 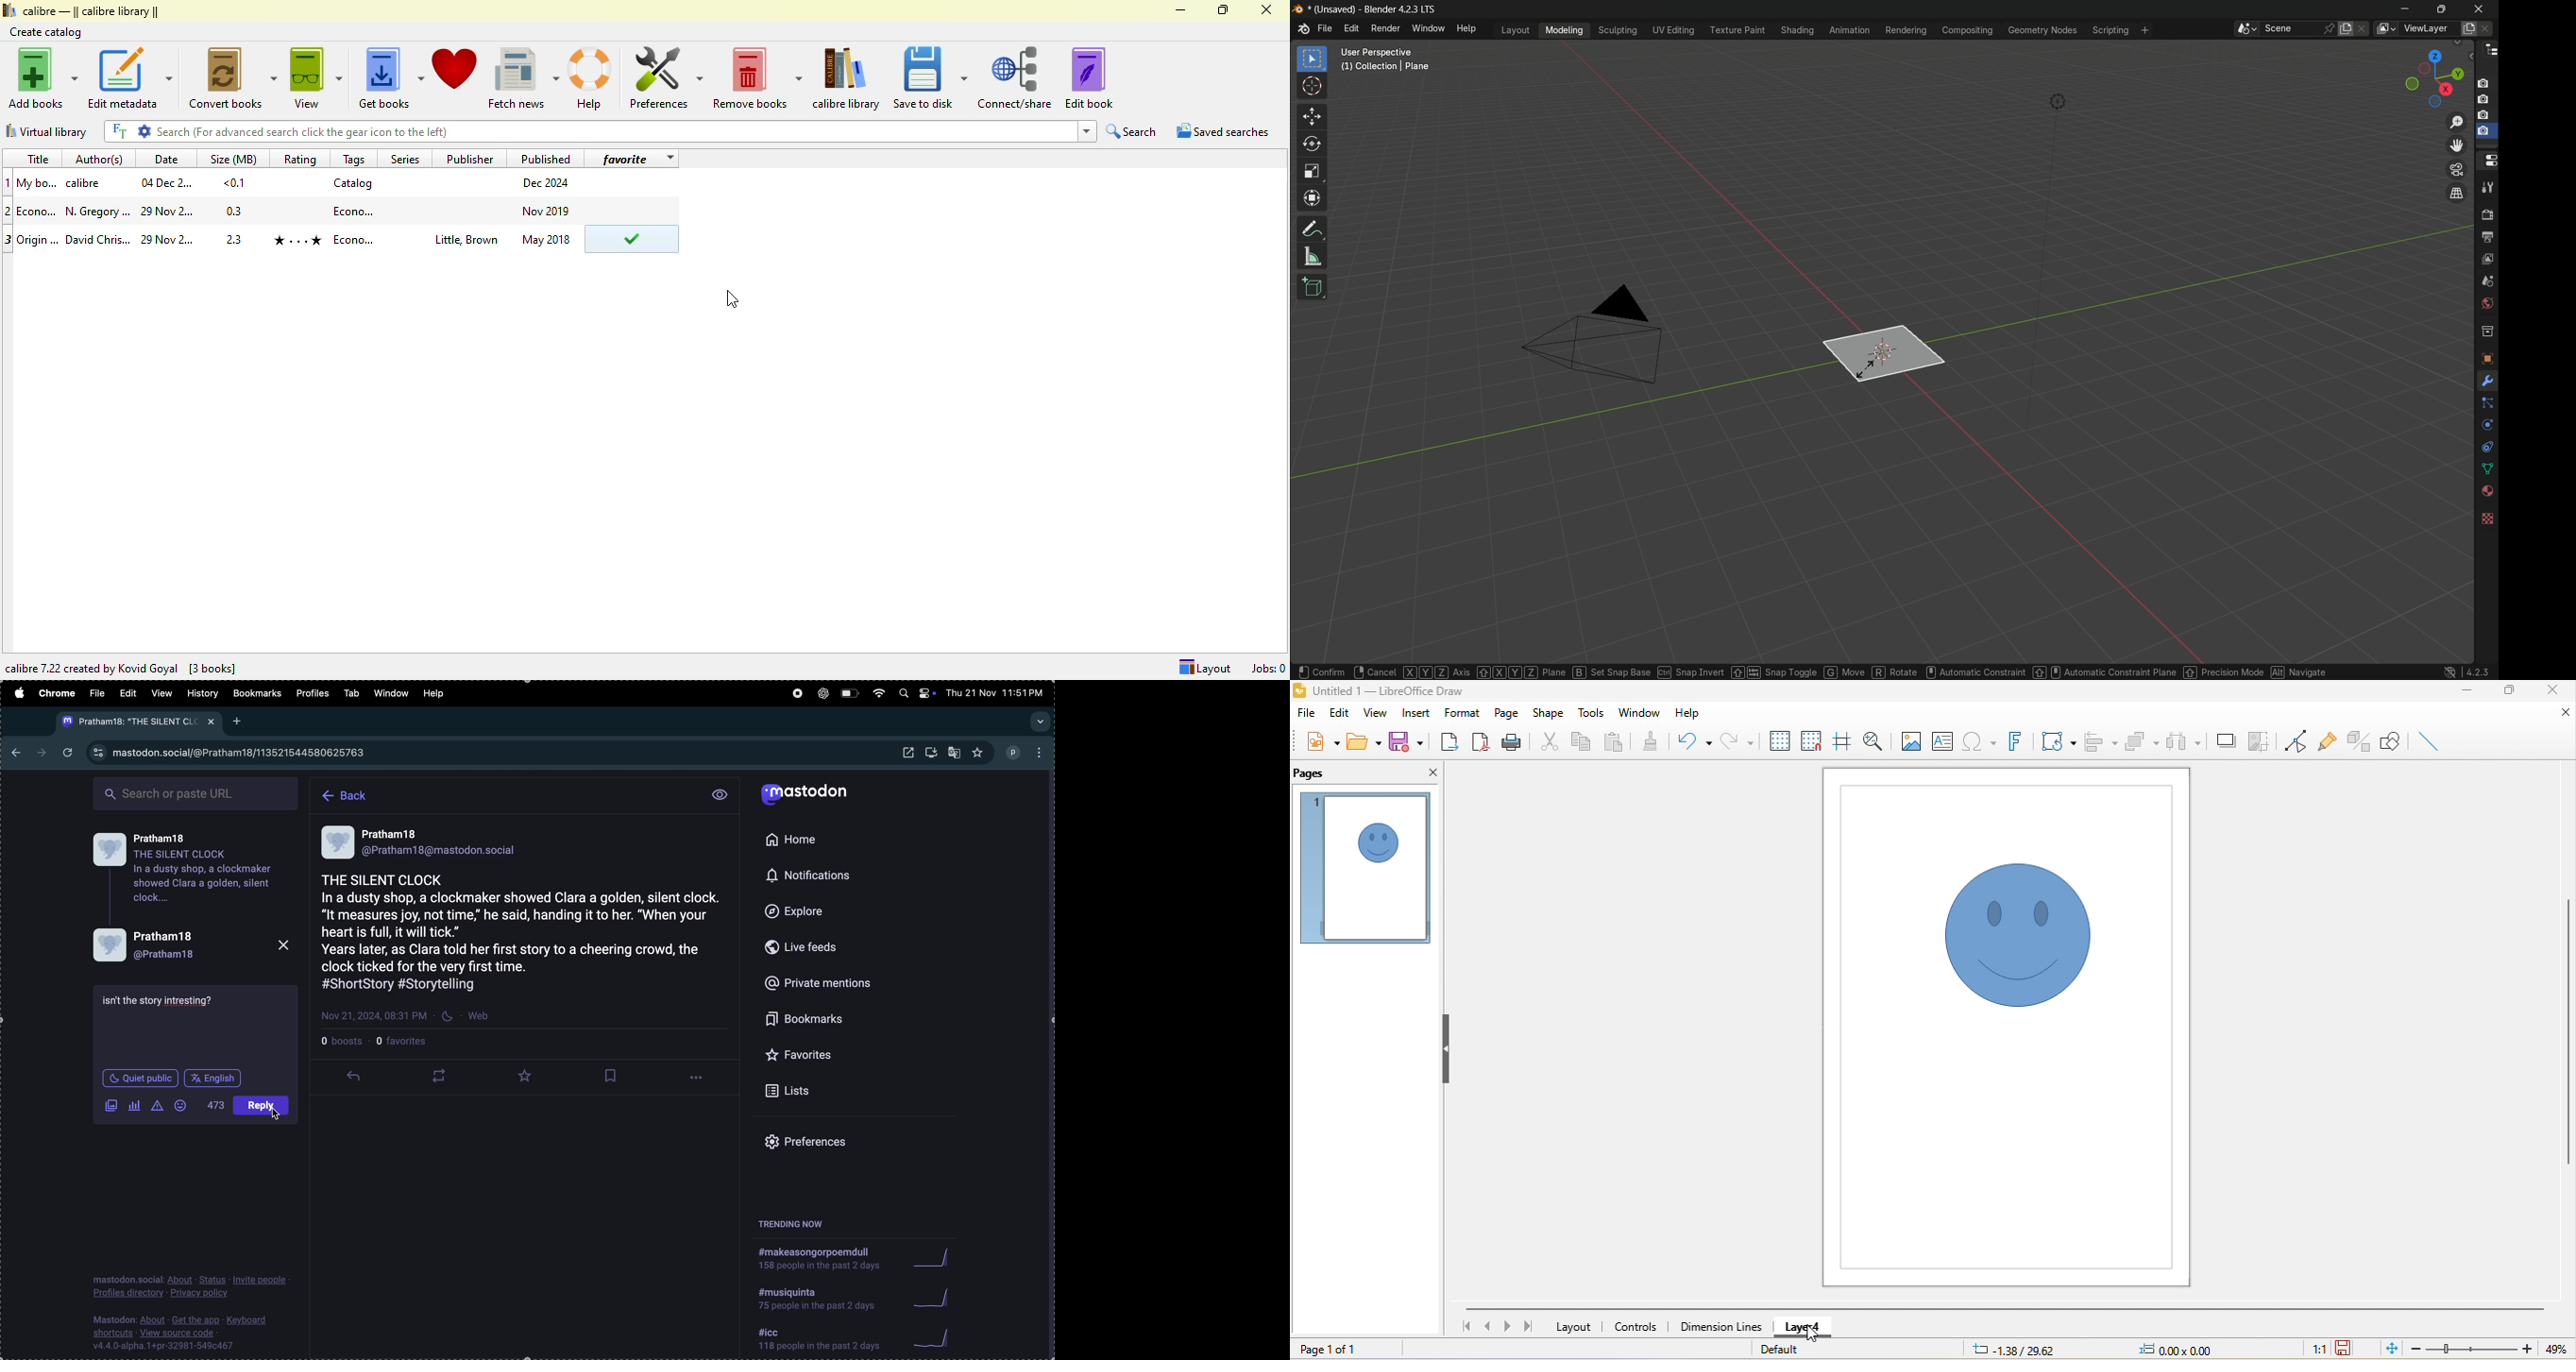 What do you see at coordinates (166, 182) in the screenshot?
I see `date` at bounding box center [166, 182].